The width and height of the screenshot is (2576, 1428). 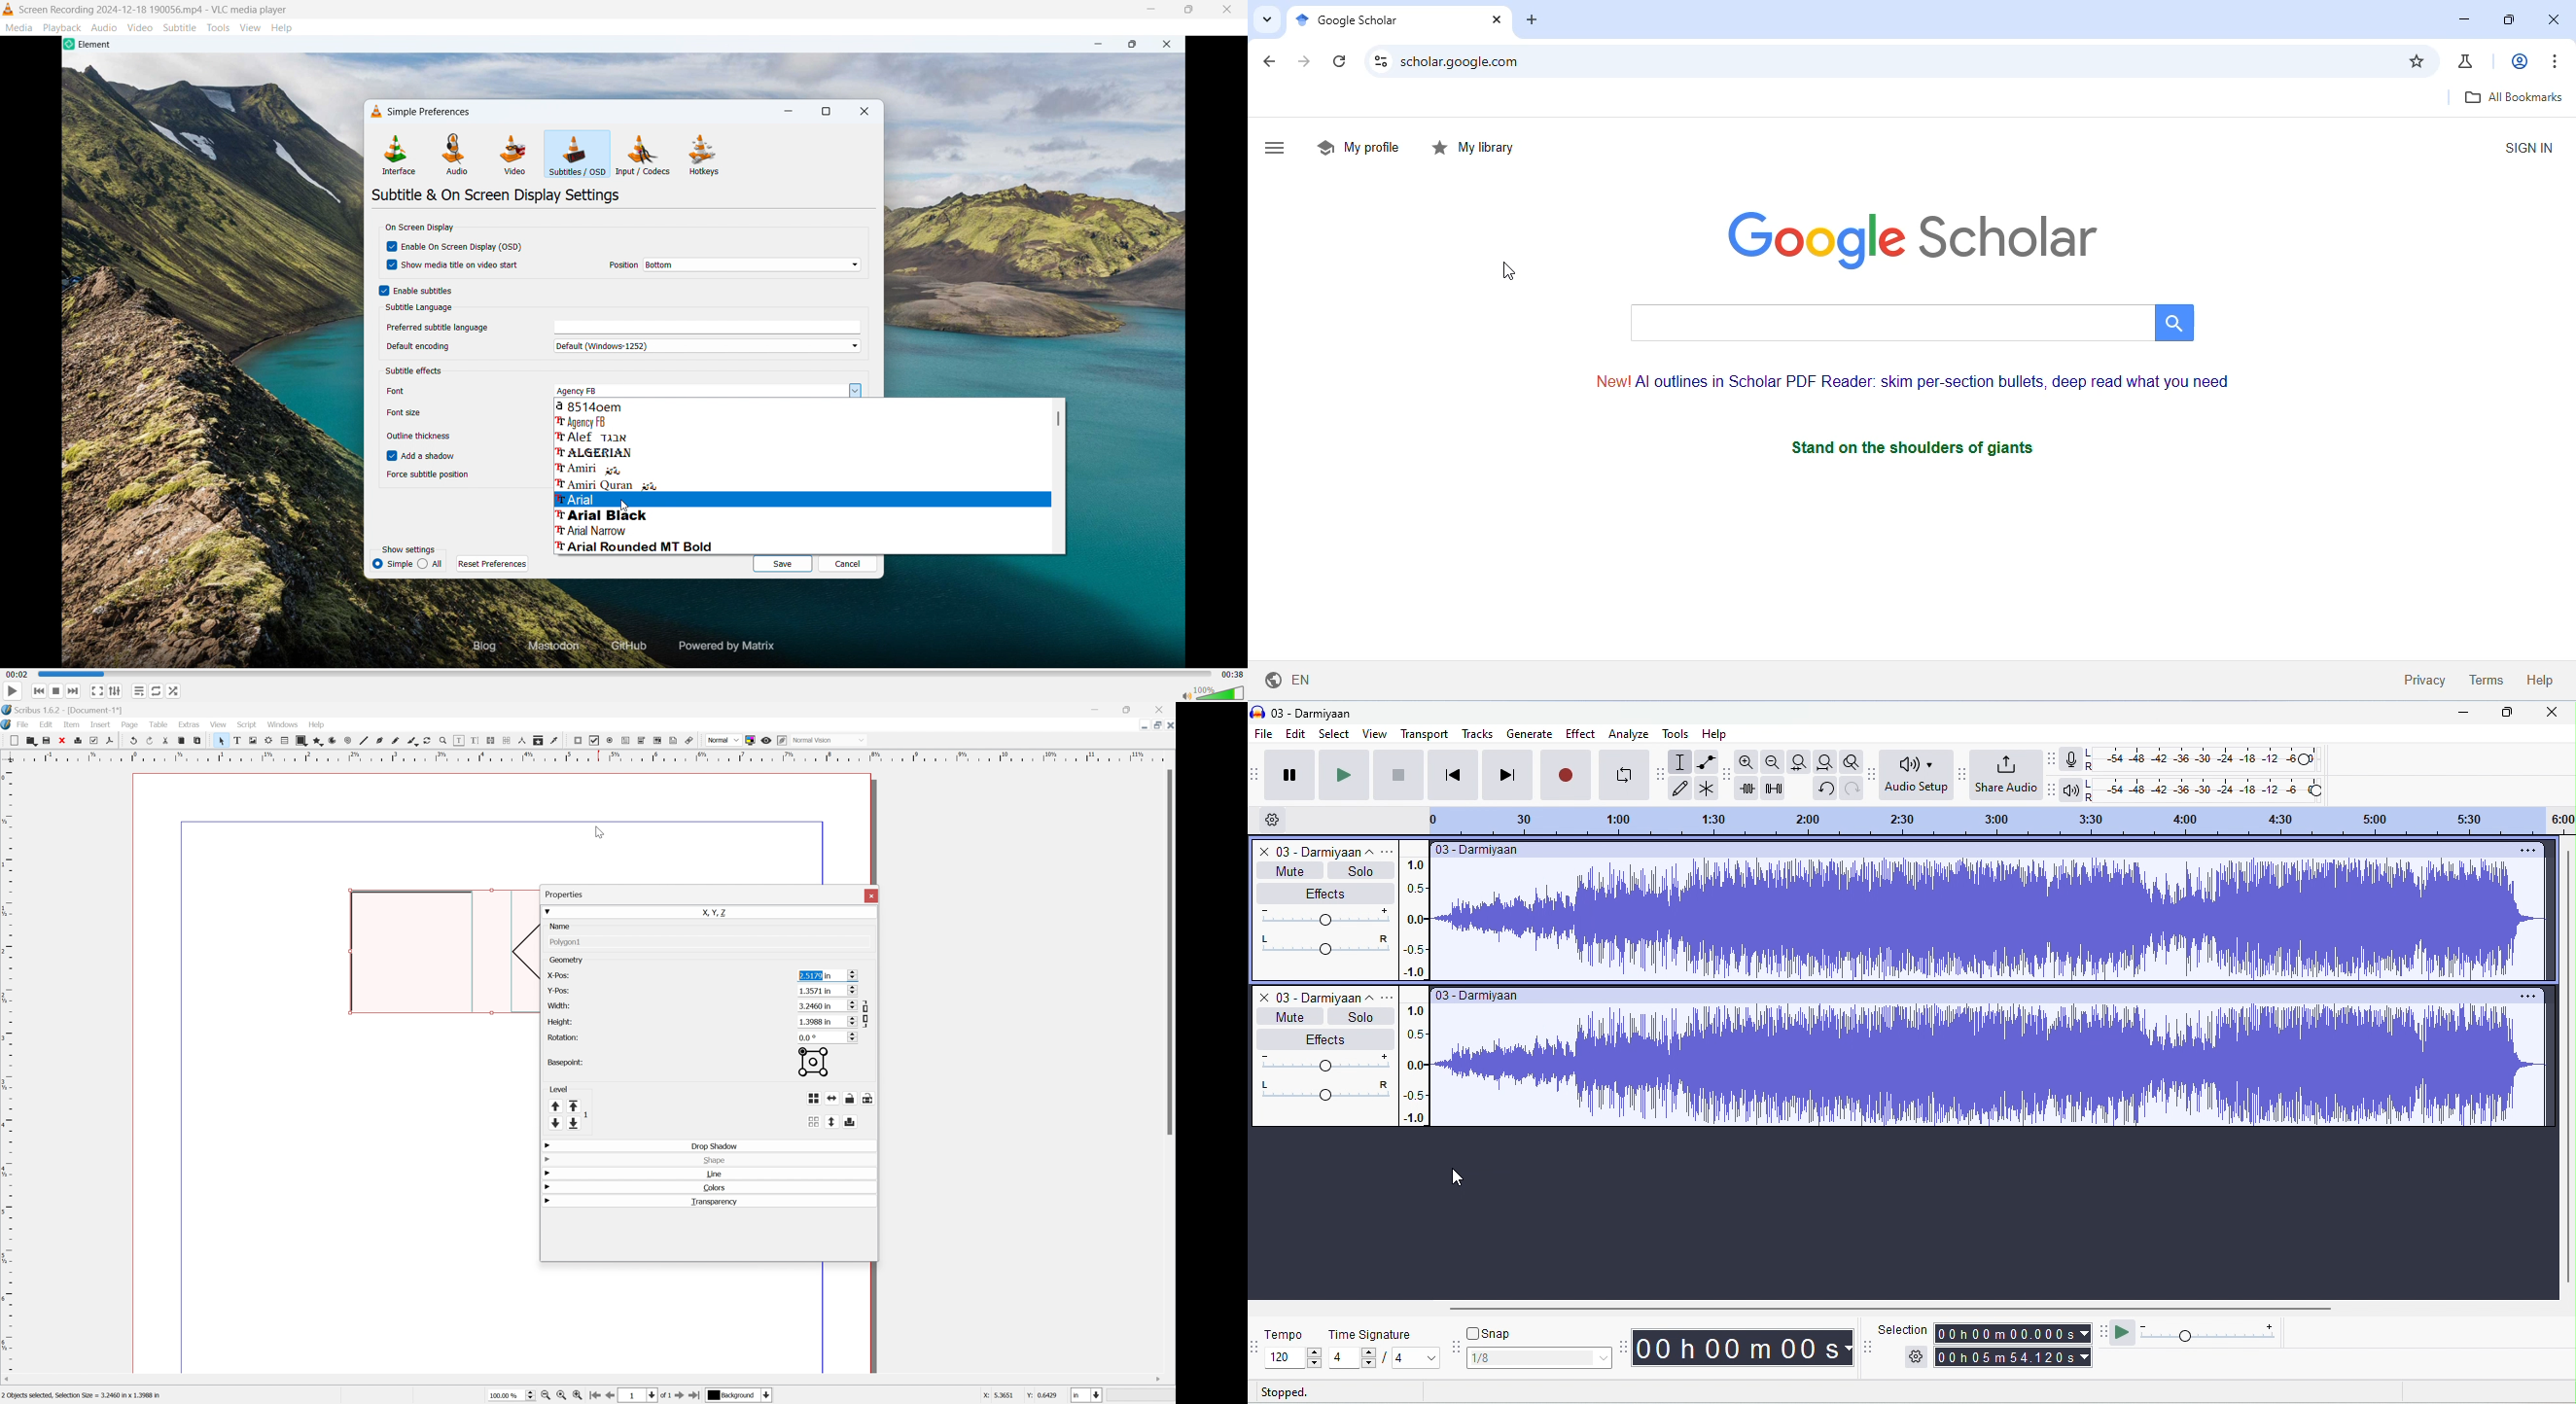 I want to click on Go to first page, so click(x=592, y=1396).